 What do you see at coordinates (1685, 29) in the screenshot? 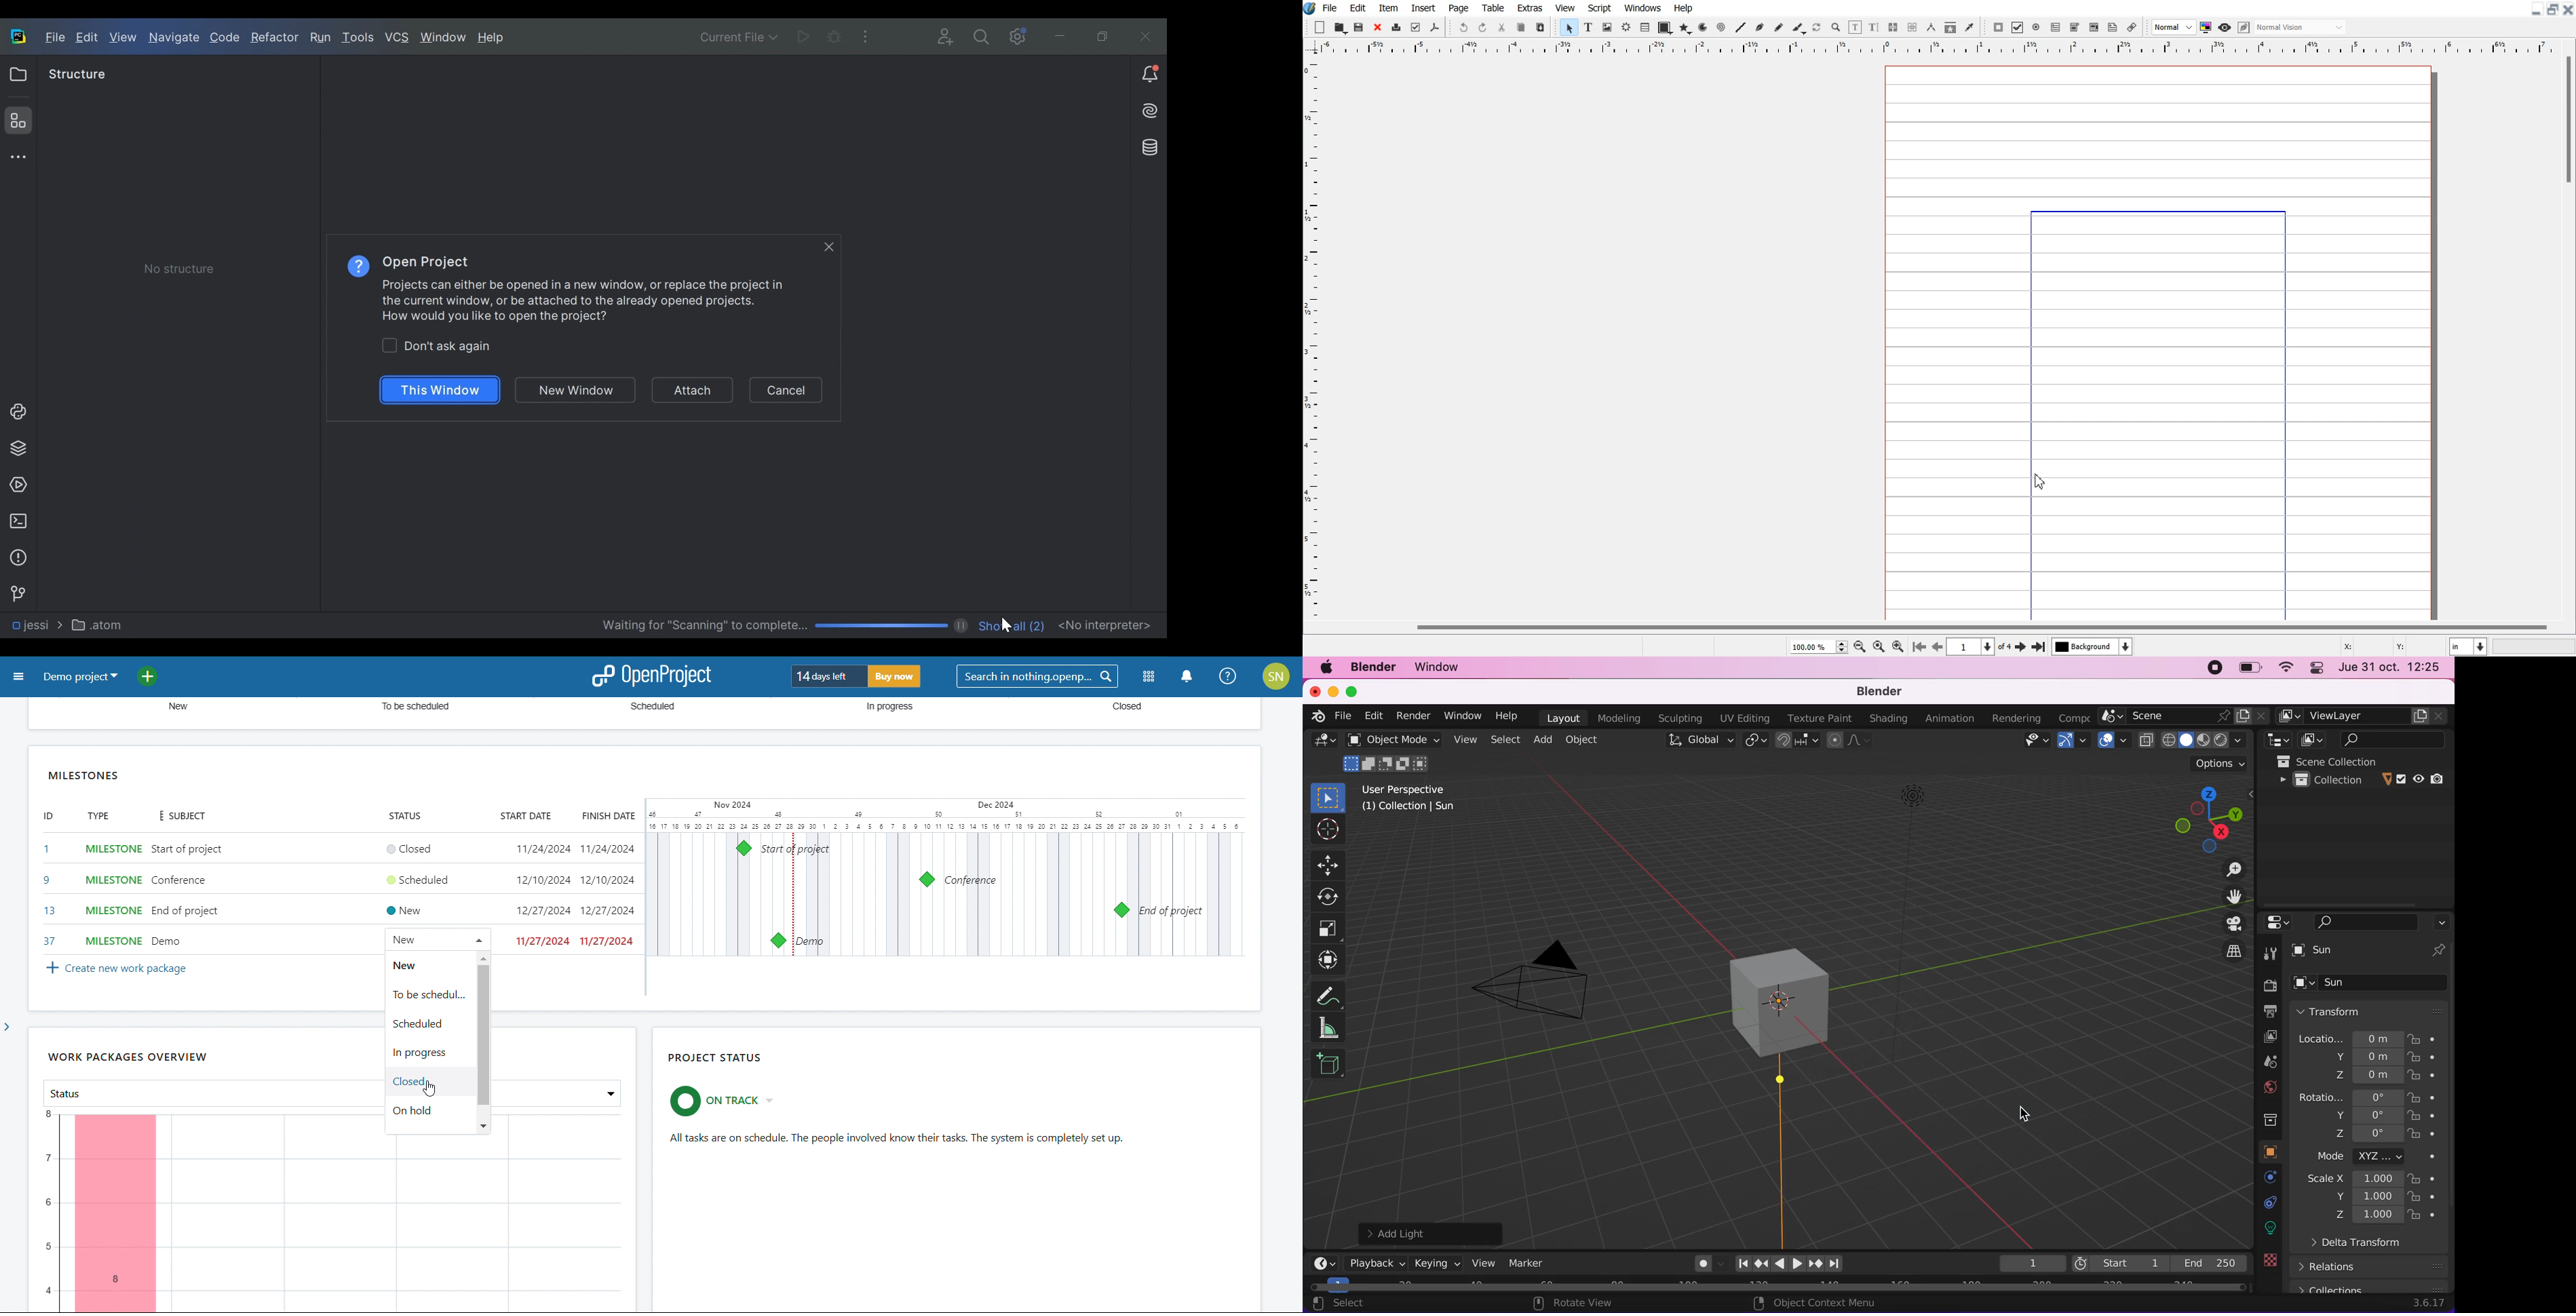
I see `Polygon` at bounding box center [1685, 29].